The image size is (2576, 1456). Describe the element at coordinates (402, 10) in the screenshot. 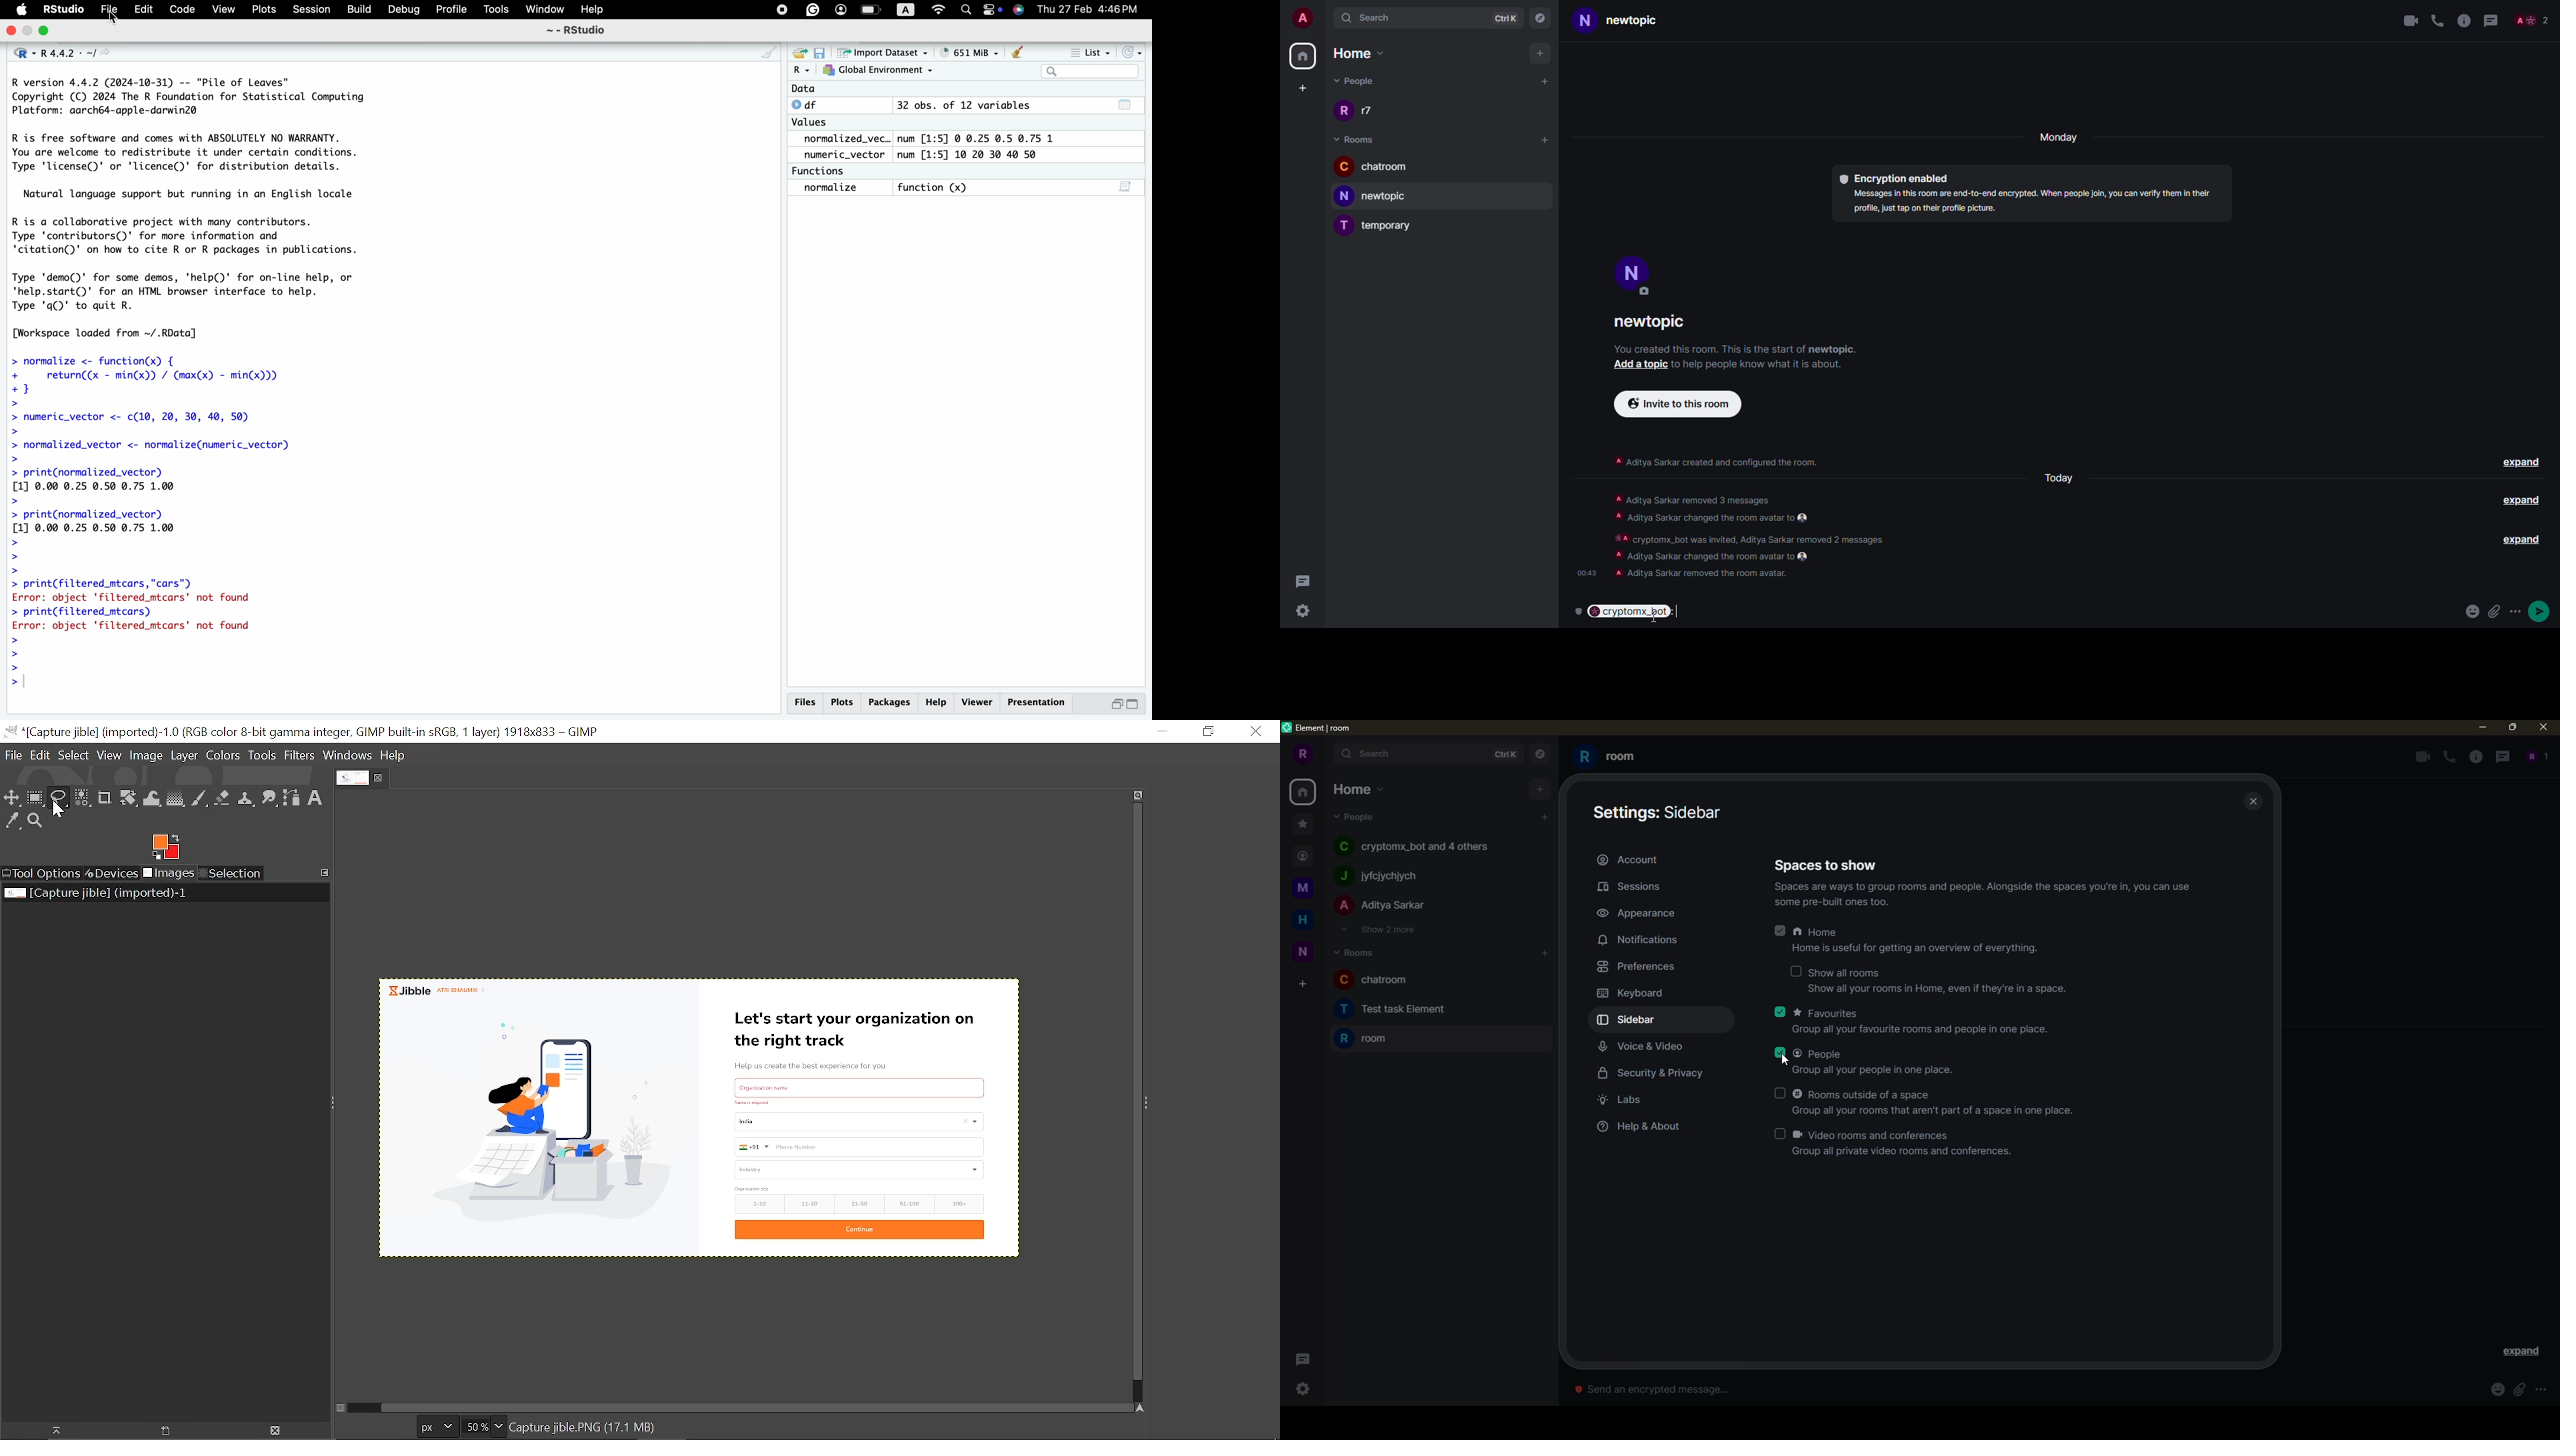

I see `Debug` at that location.